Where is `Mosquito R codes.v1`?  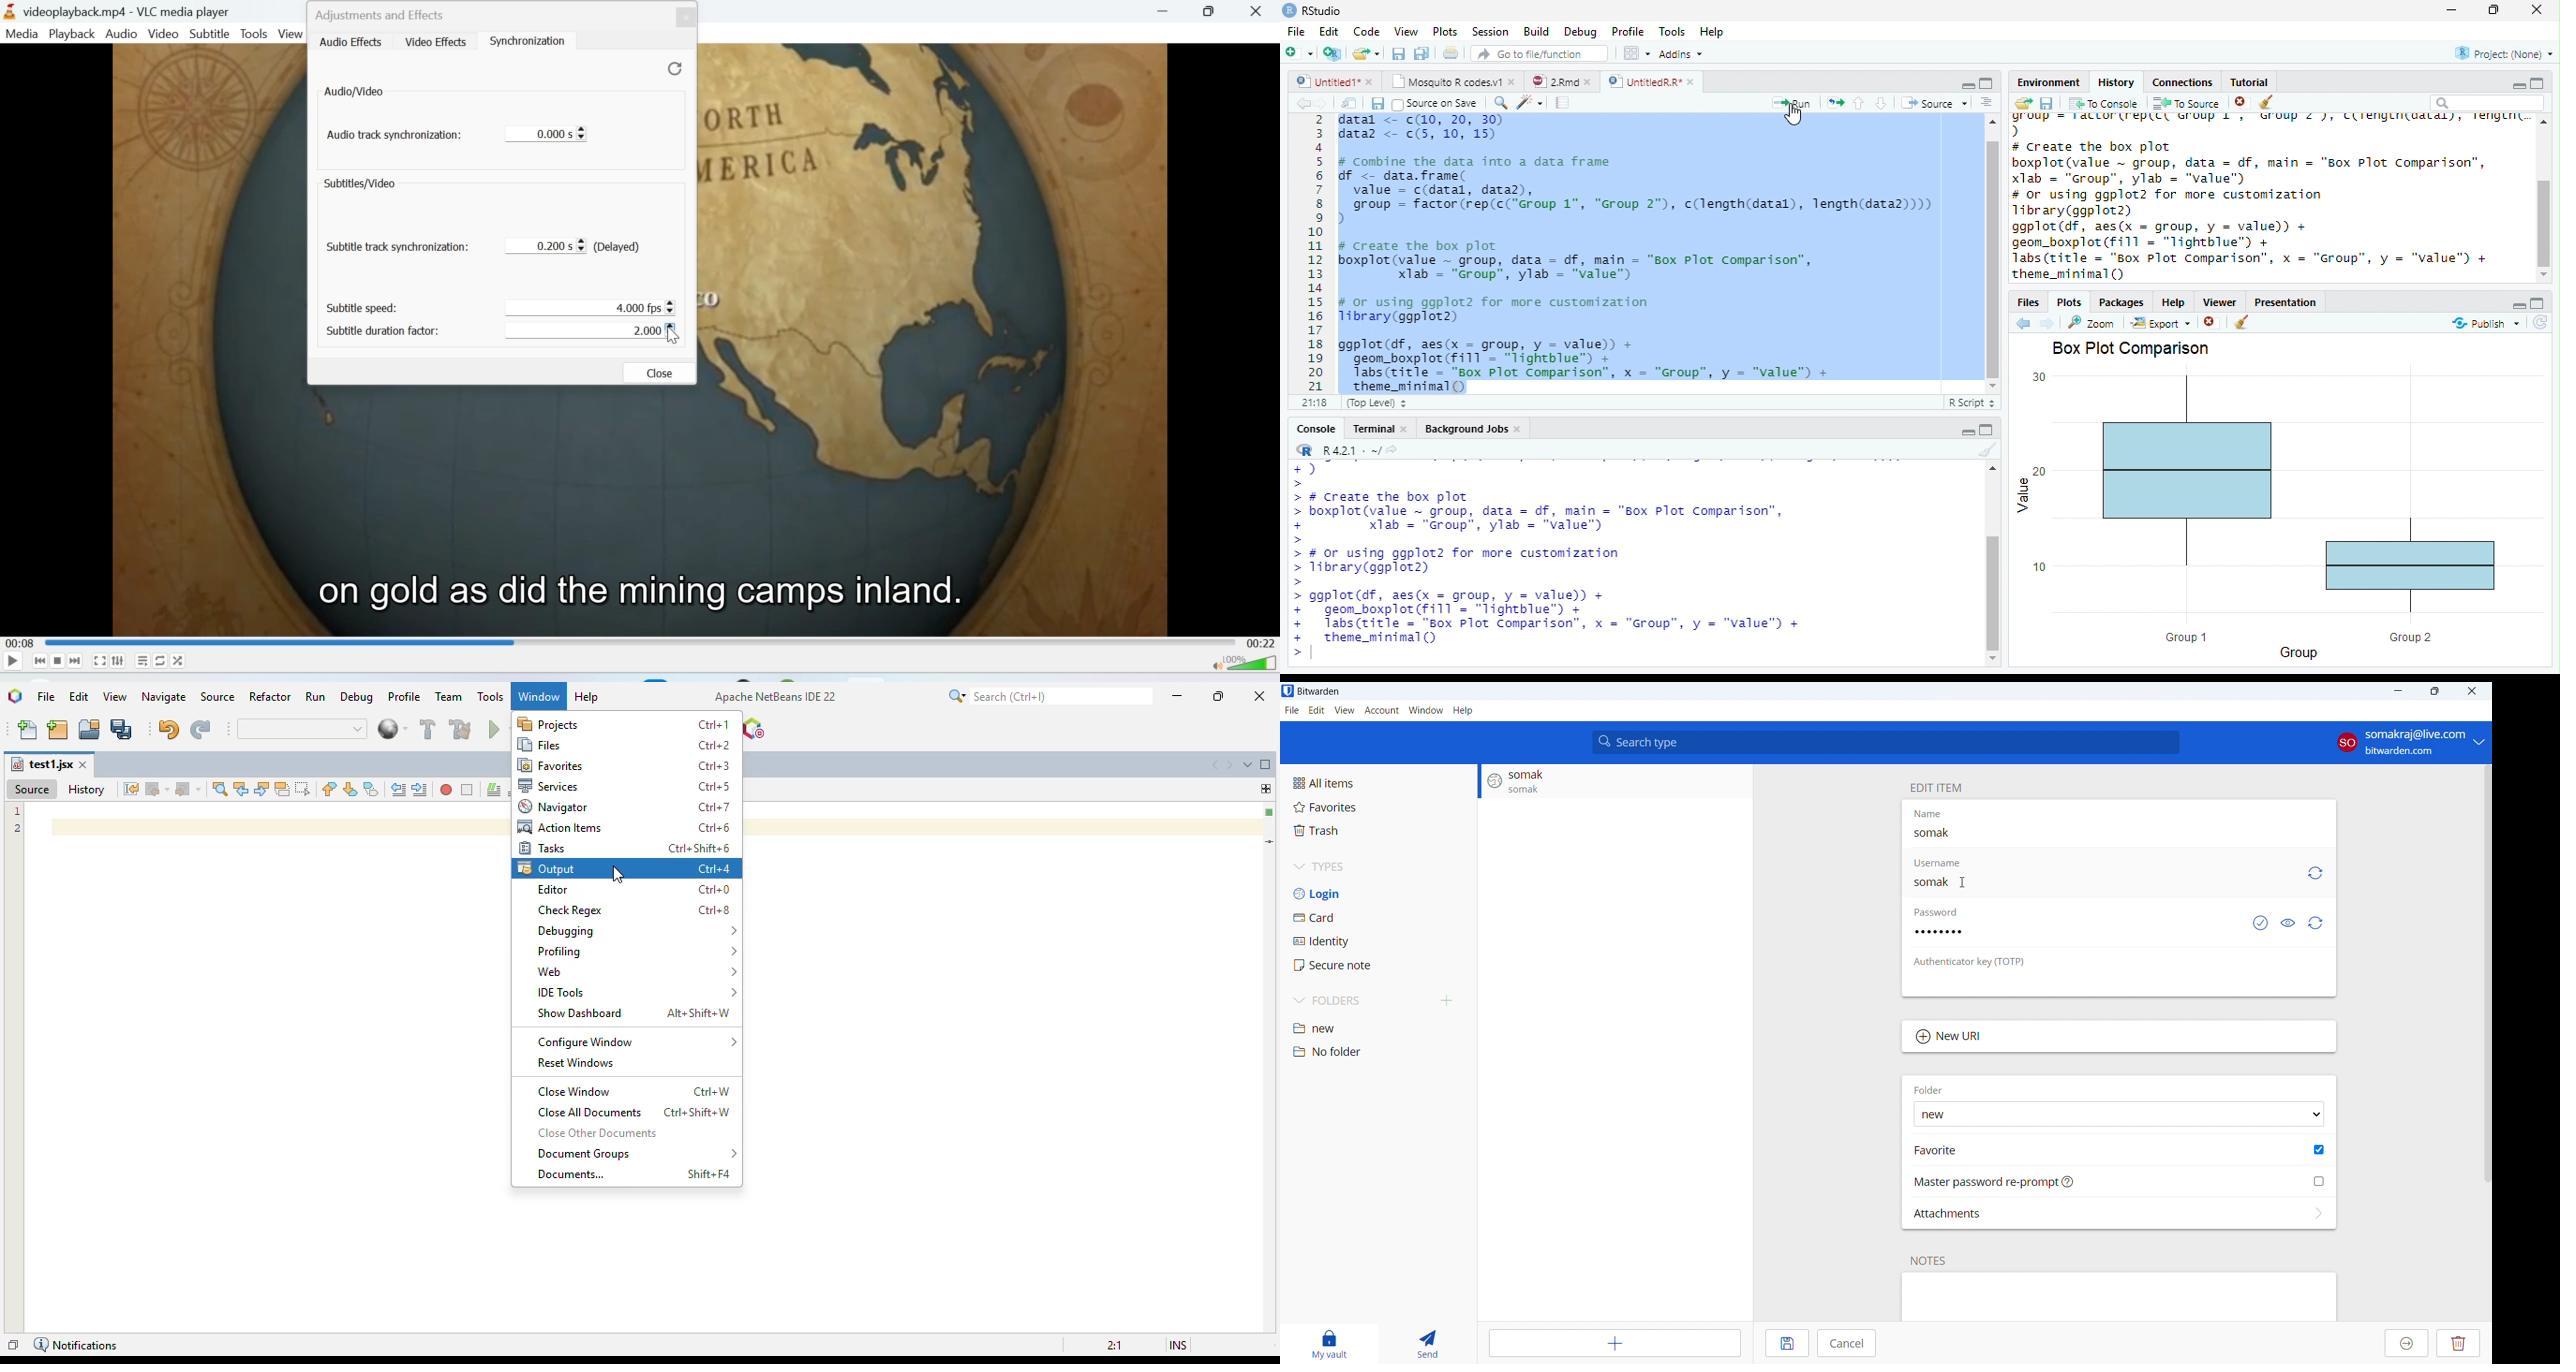 Mosquito R codes.v1 is located at coordinates (1444, 82).